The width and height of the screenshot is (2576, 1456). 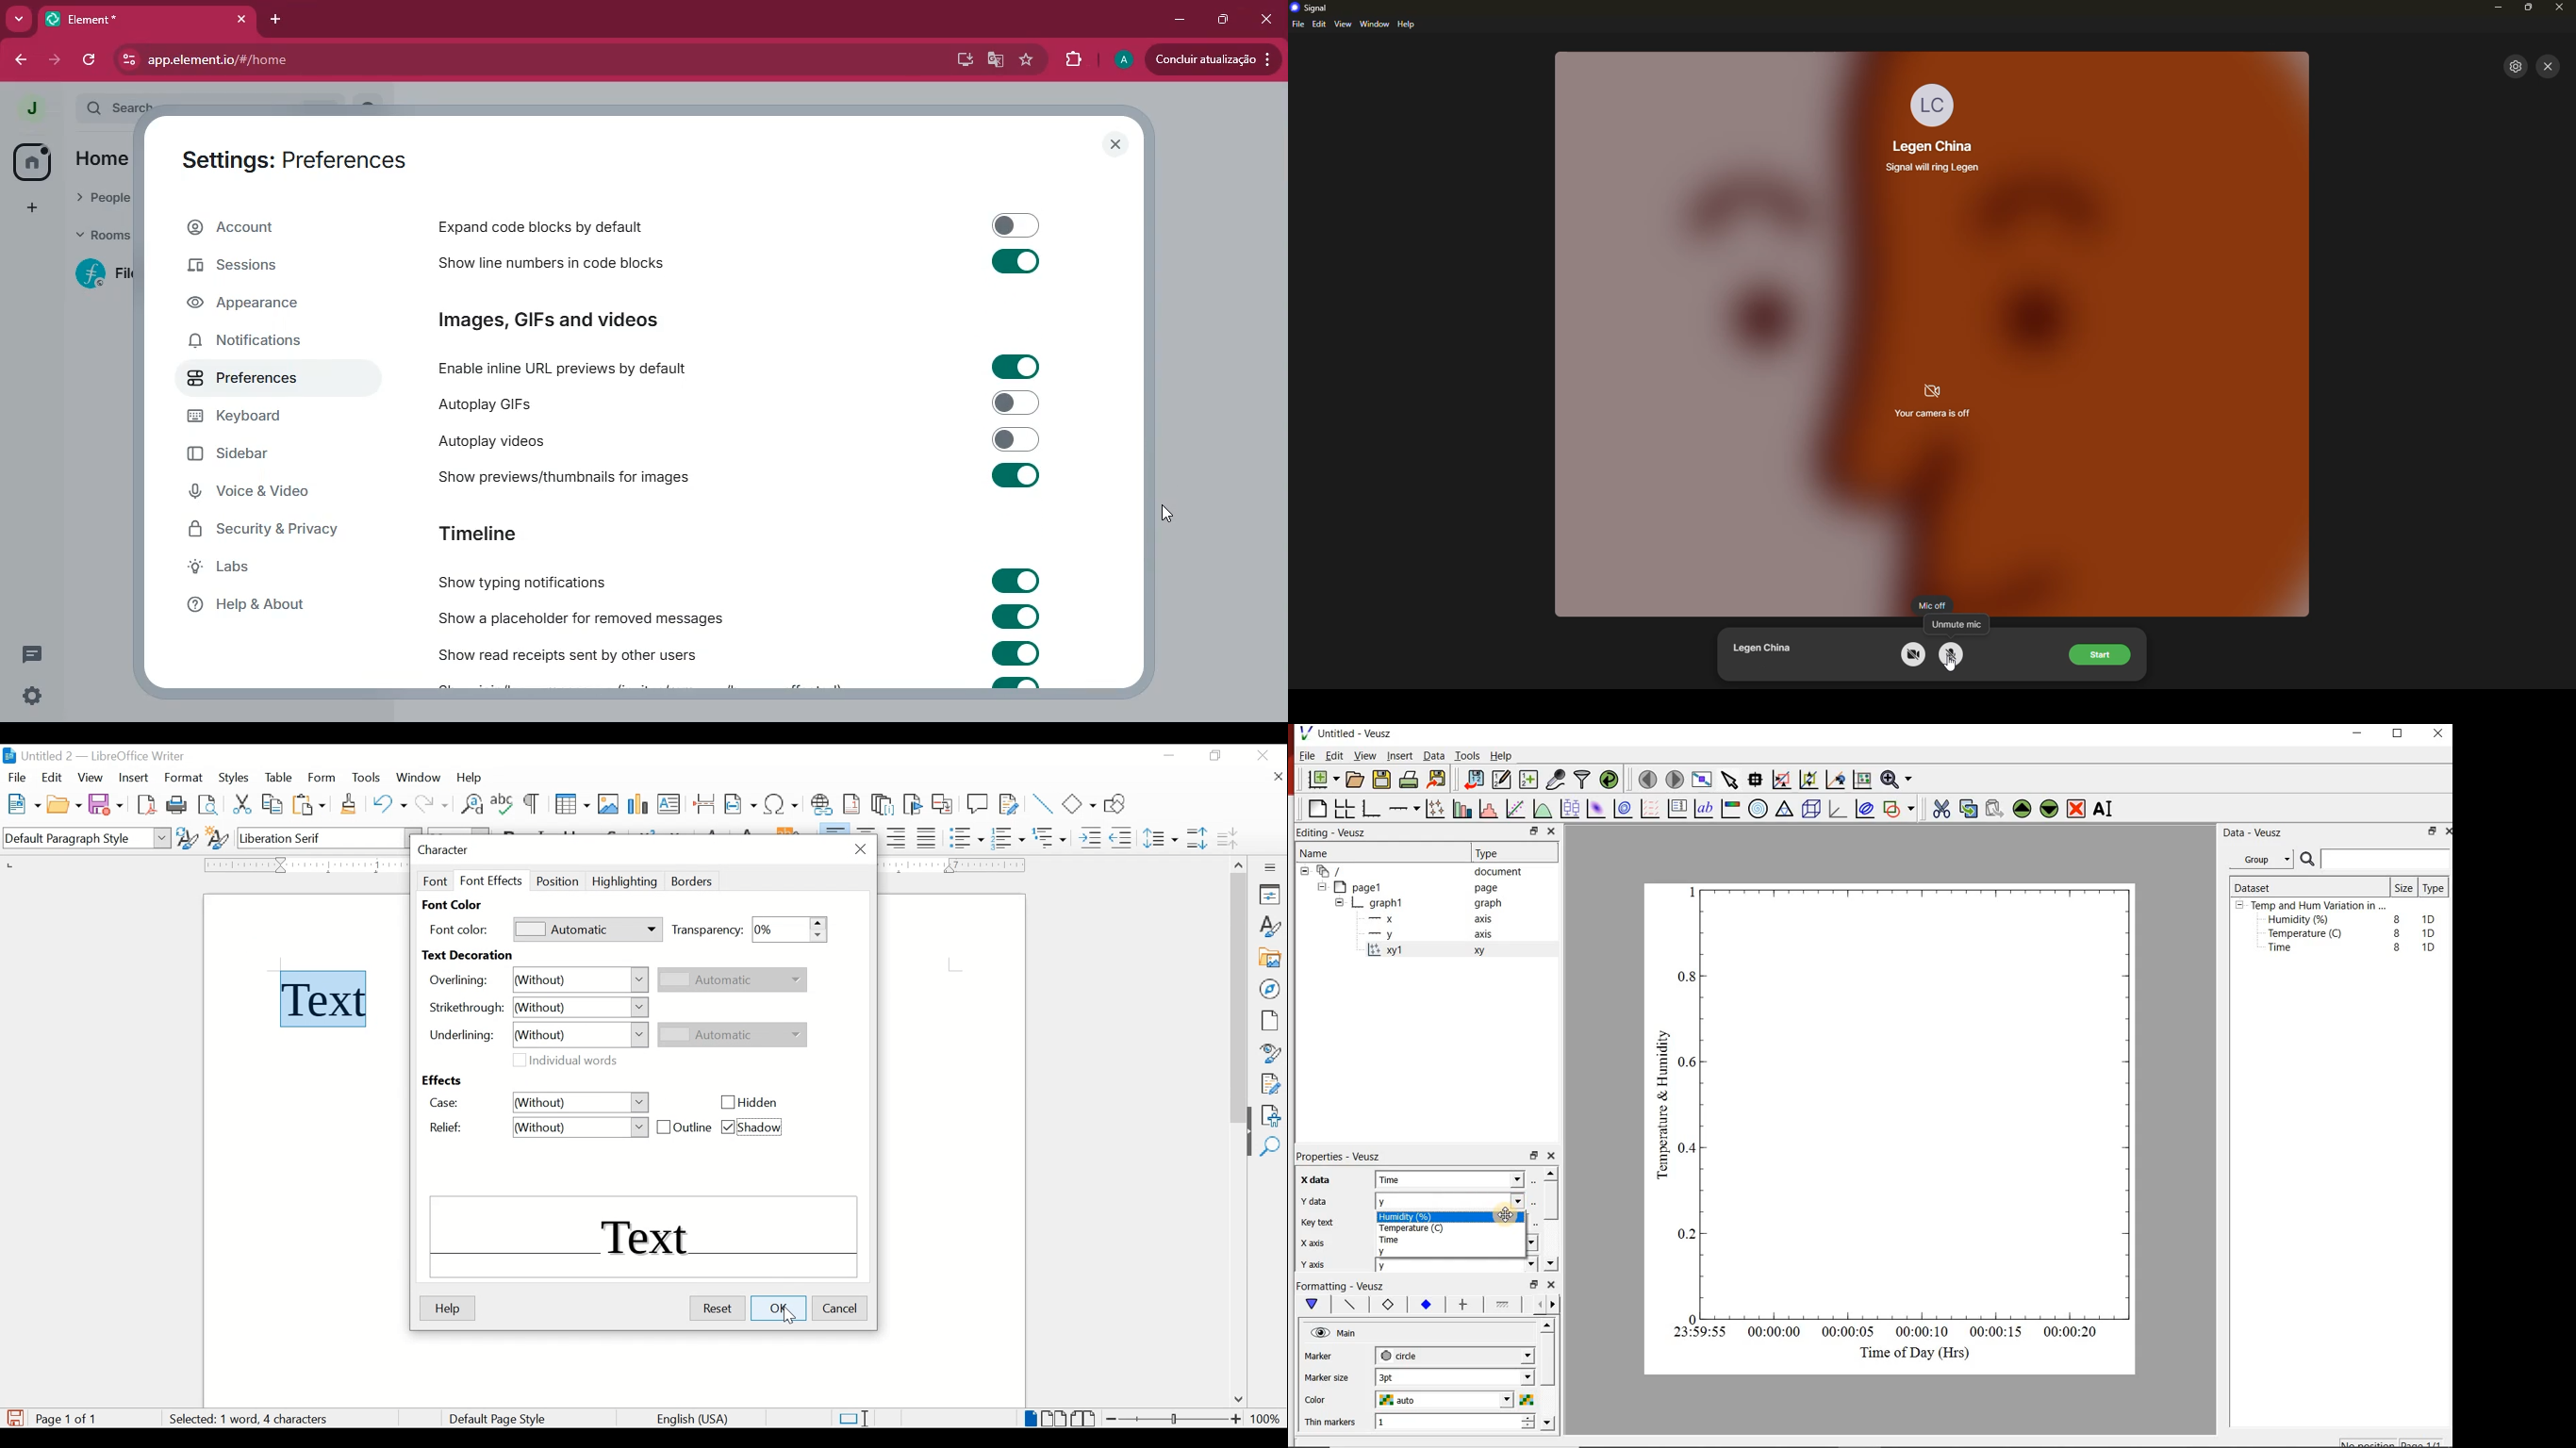 I want to click on show previews/thumbnails for images, so click(x=570, y=477).